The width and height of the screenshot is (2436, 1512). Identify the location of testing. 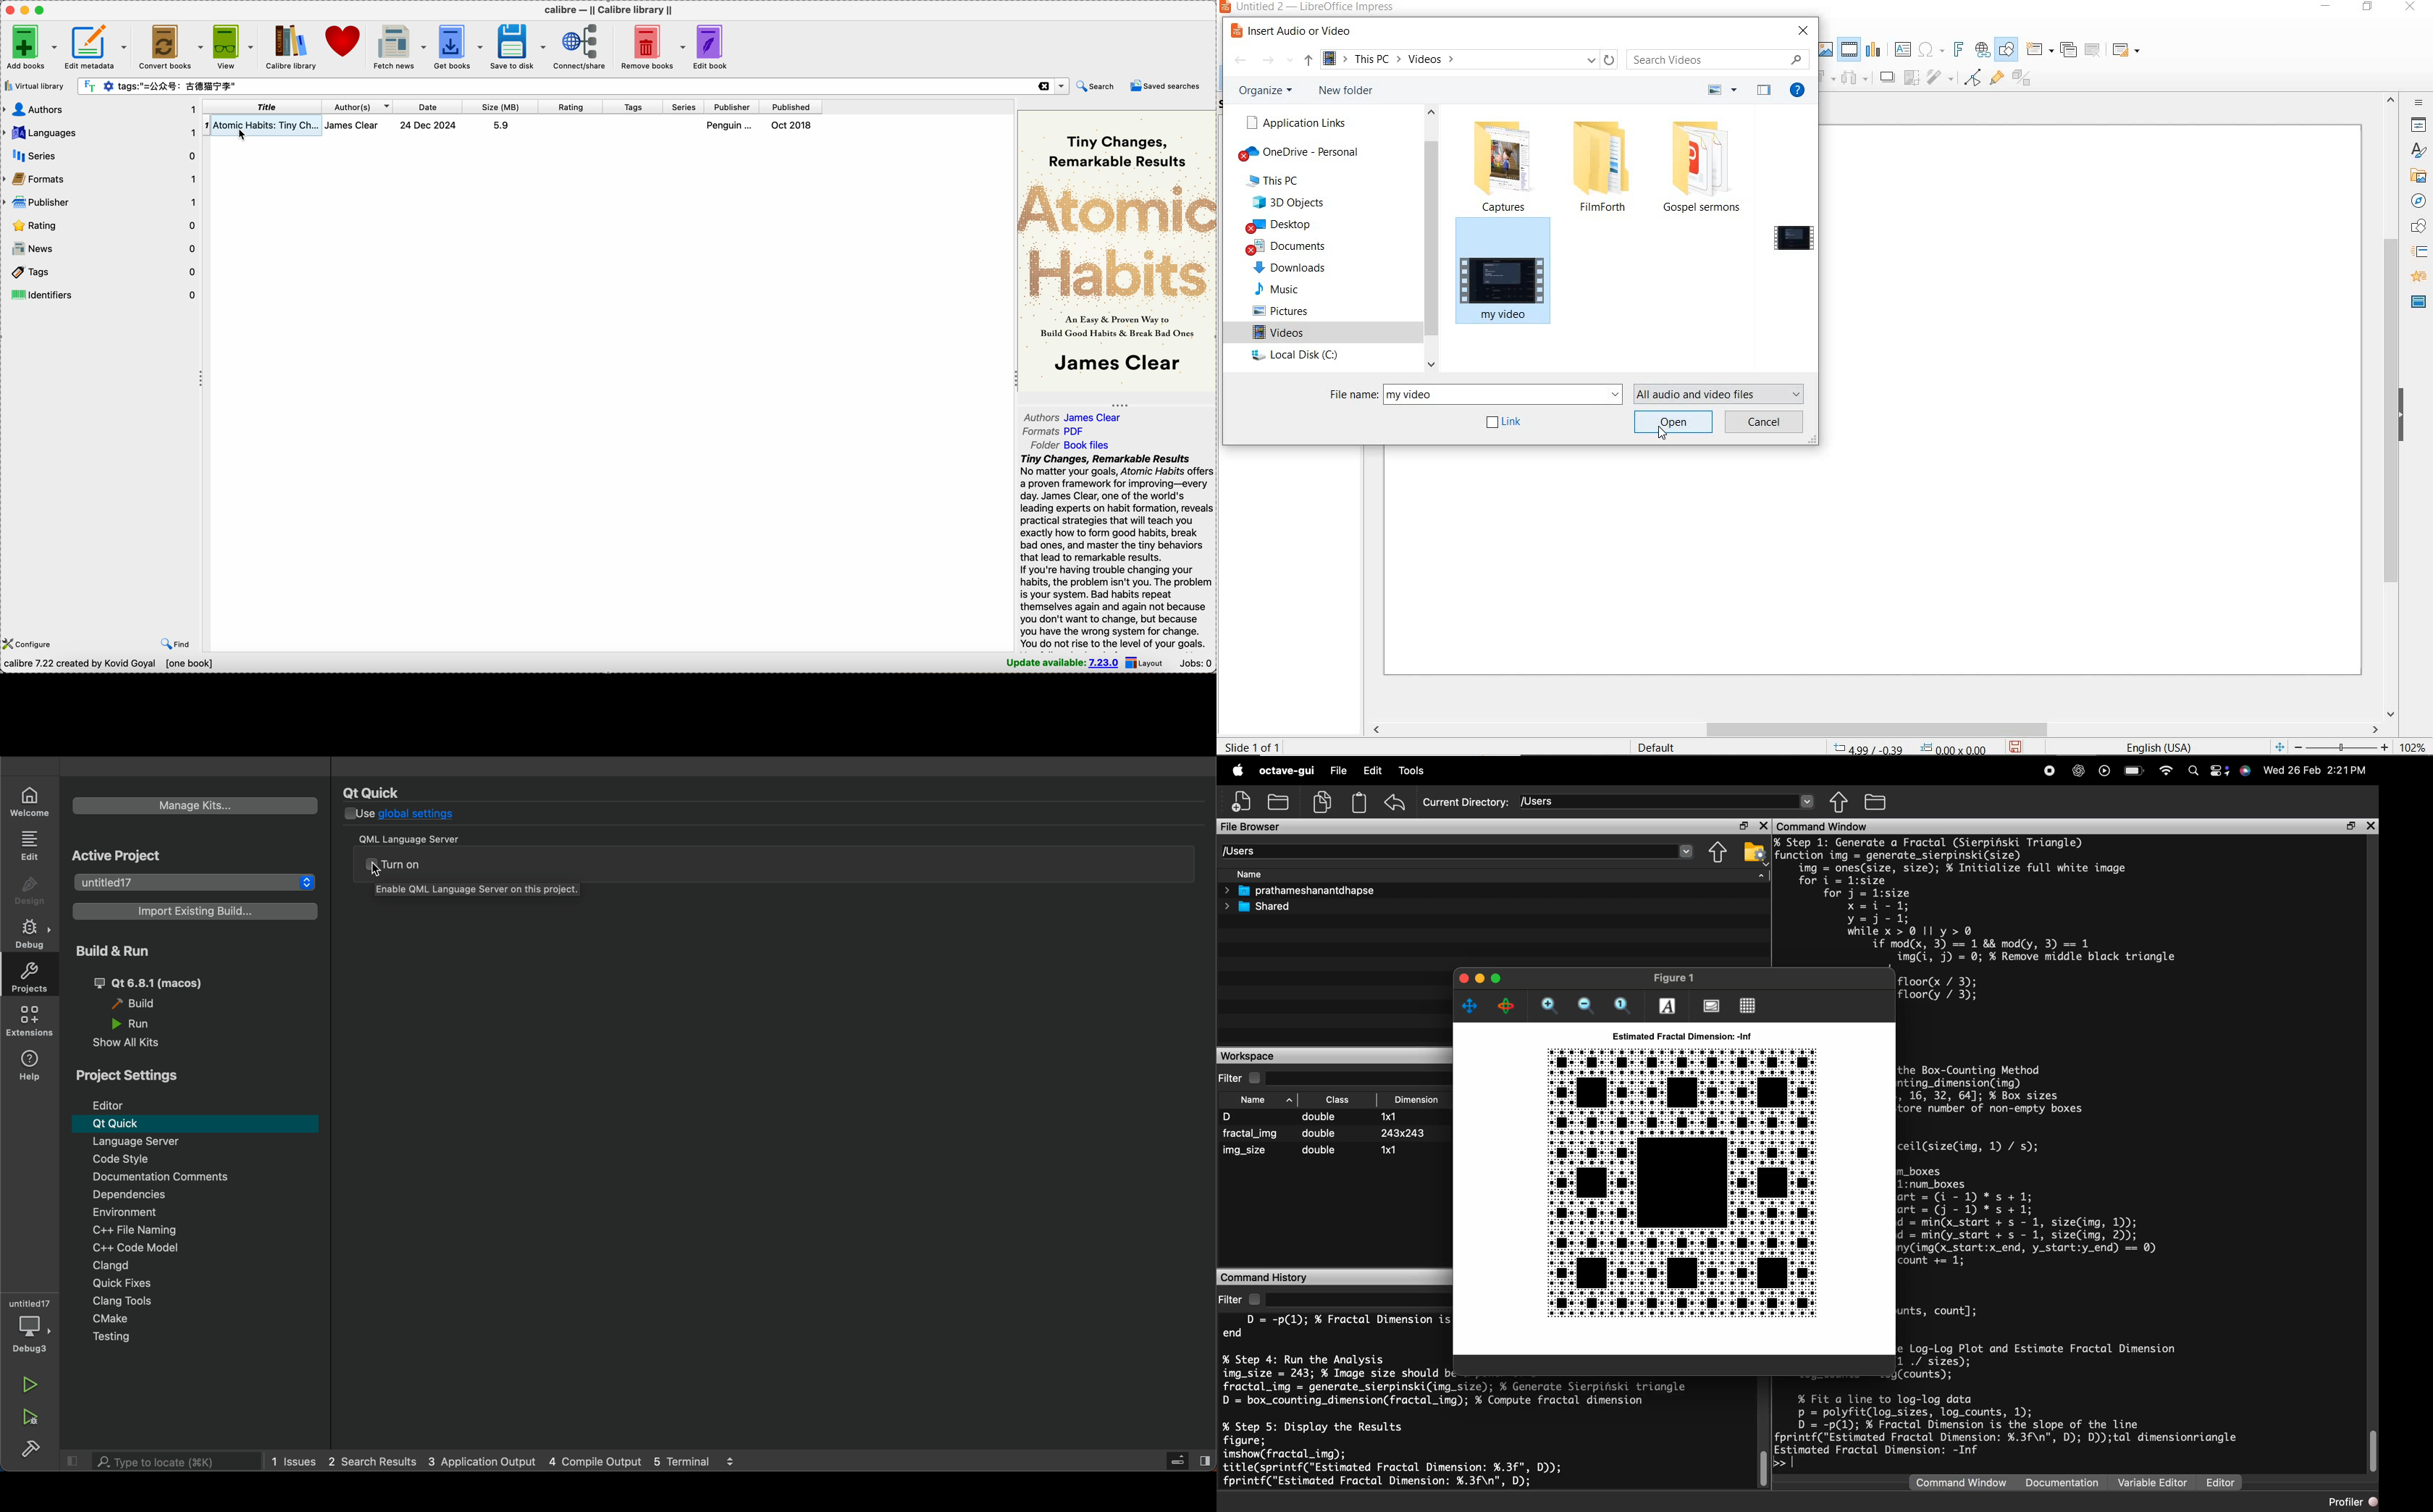
(200, 1337).